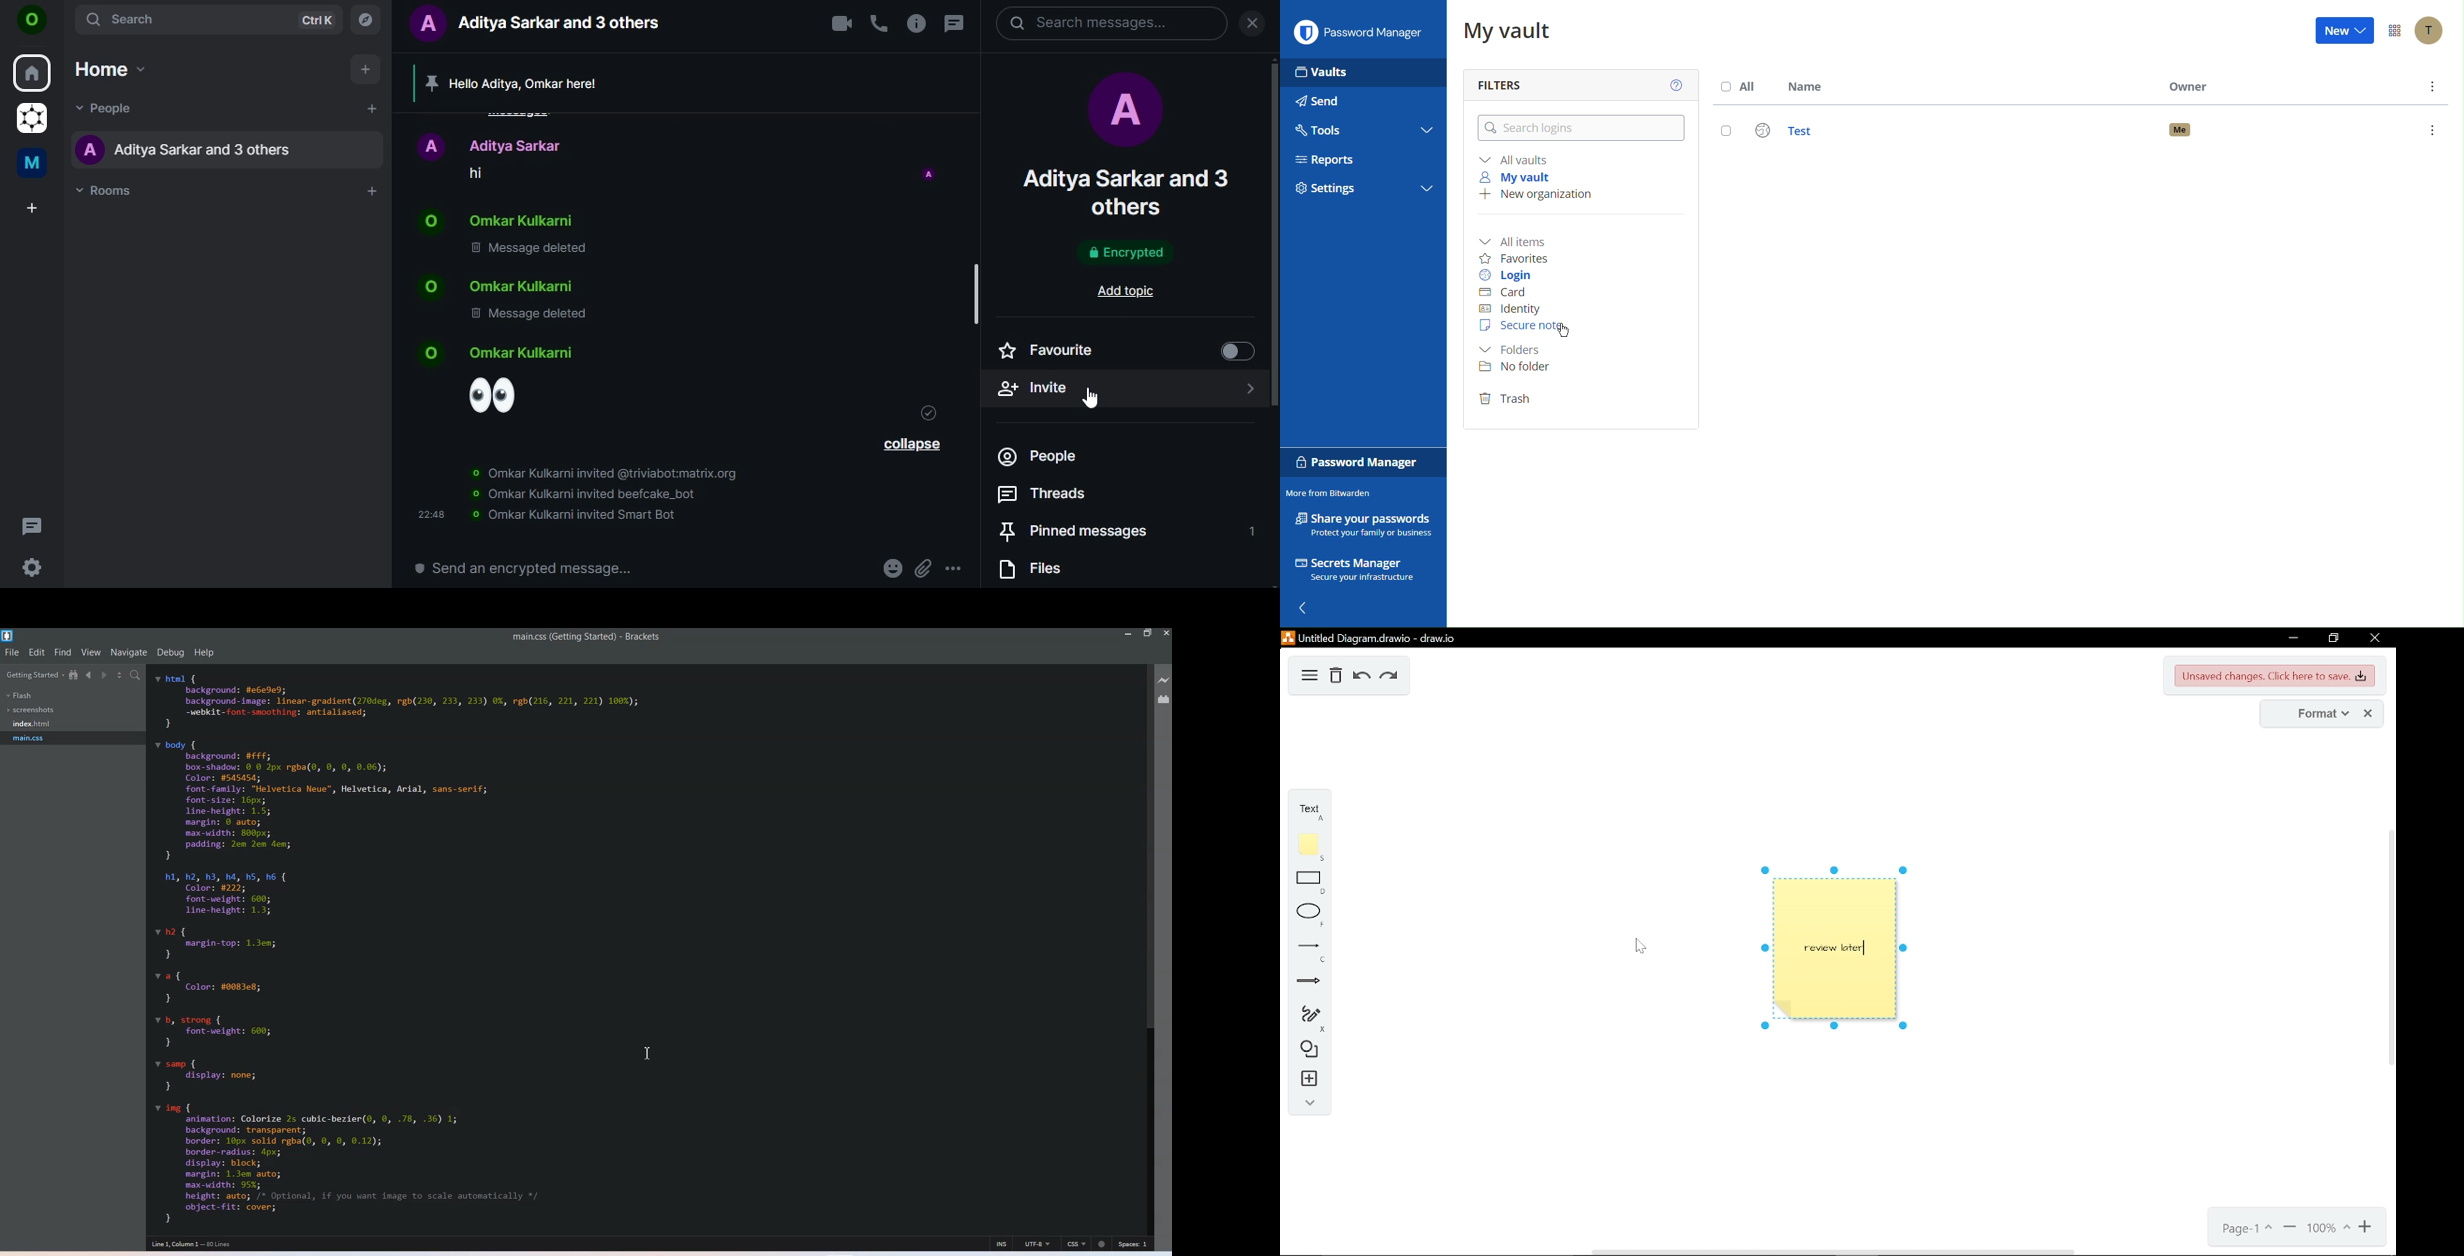  I want to click on CSS, so click(1079, 1244).